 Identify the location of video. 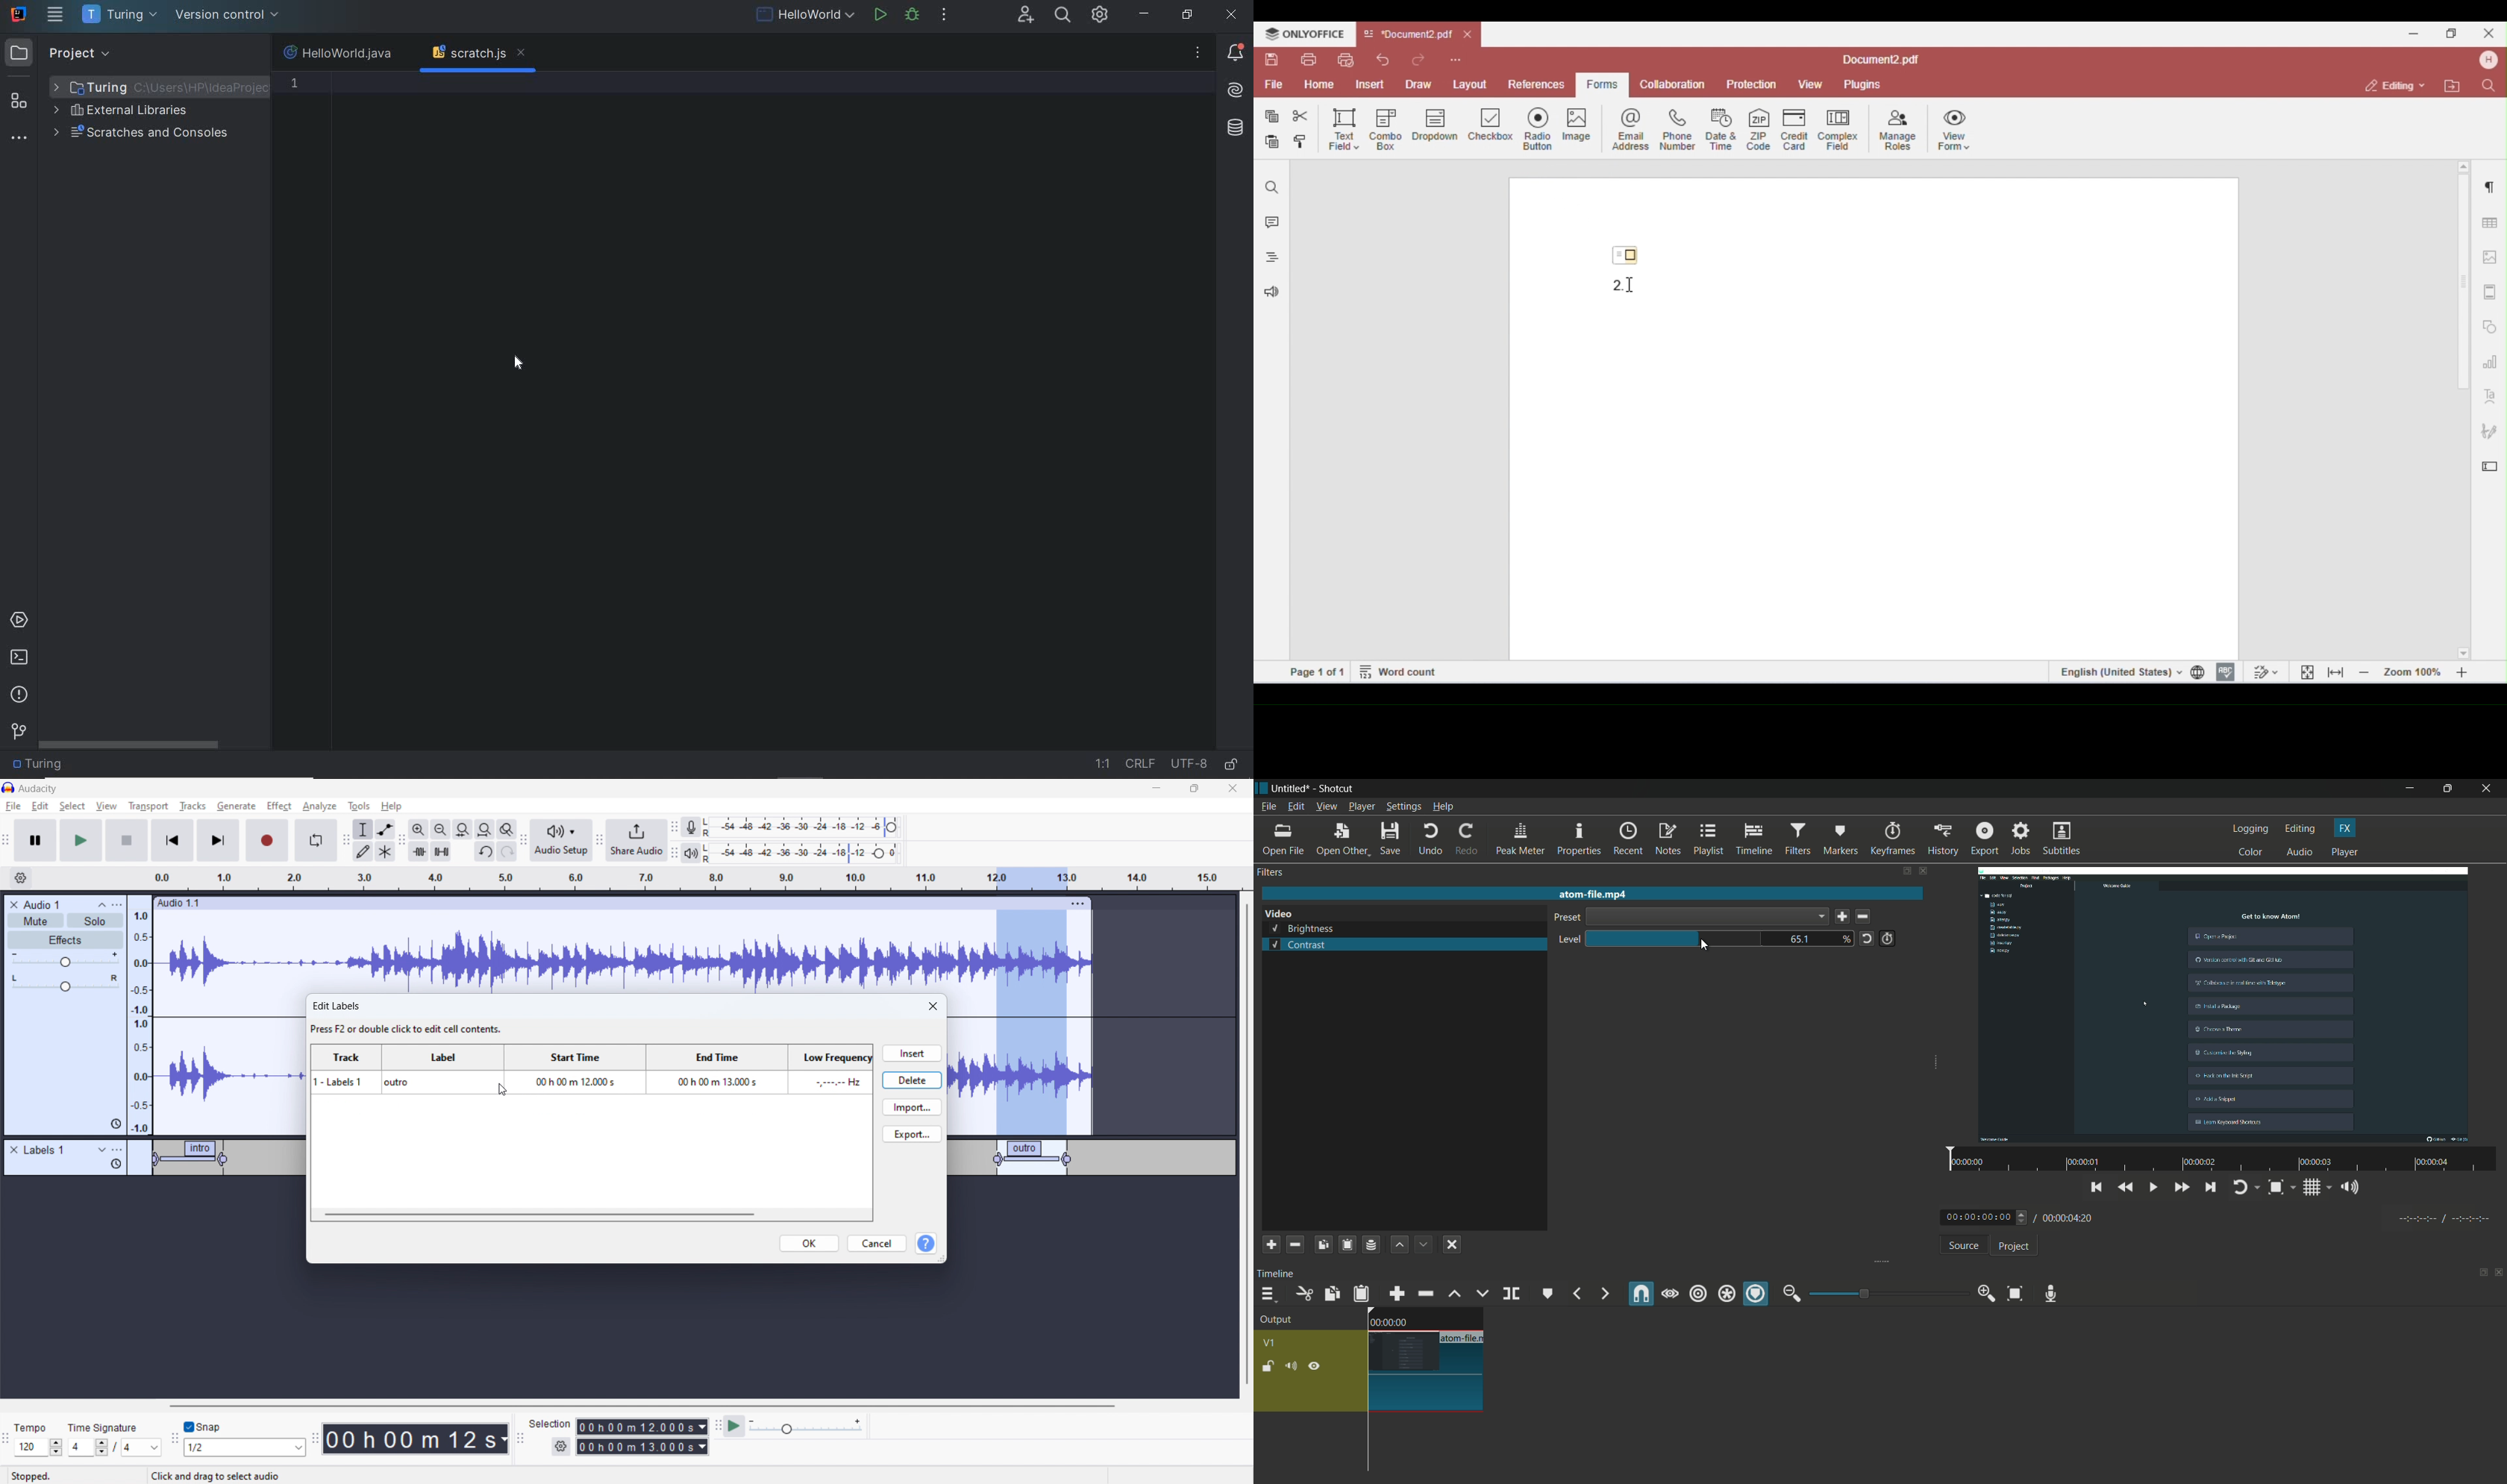
(2228, 1002).